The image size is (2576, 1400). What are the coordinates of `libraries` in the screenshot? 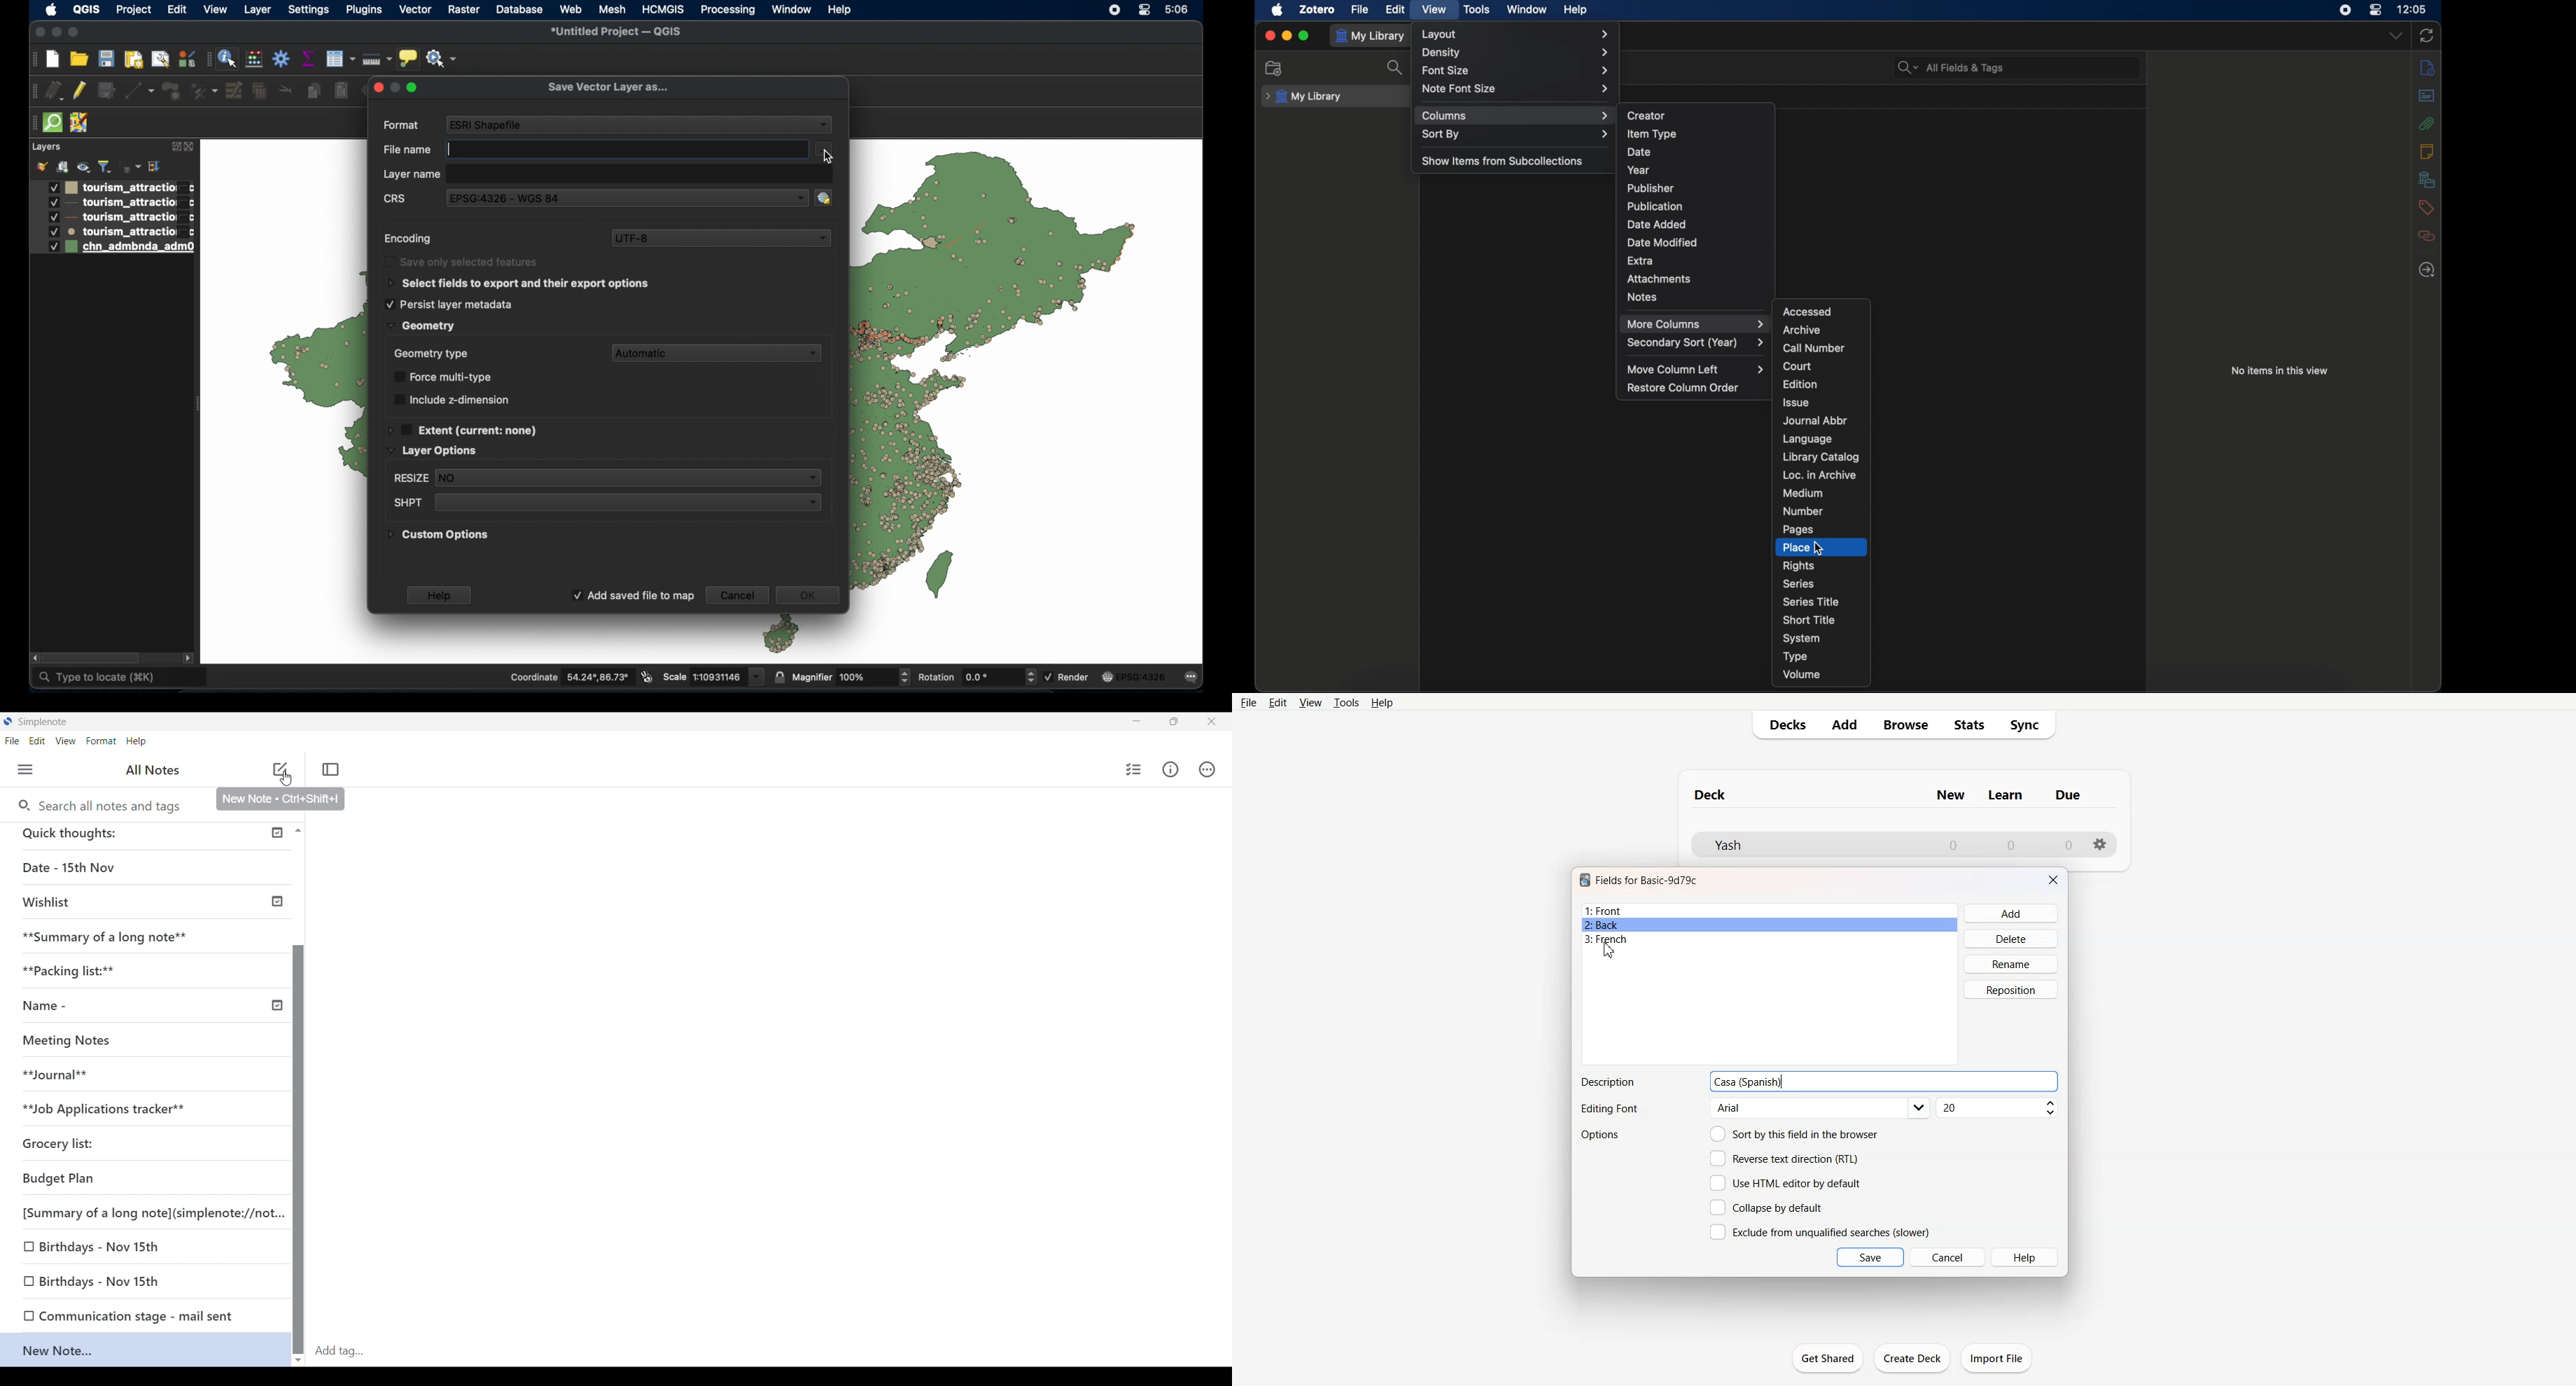 It's located at (2428, 179).